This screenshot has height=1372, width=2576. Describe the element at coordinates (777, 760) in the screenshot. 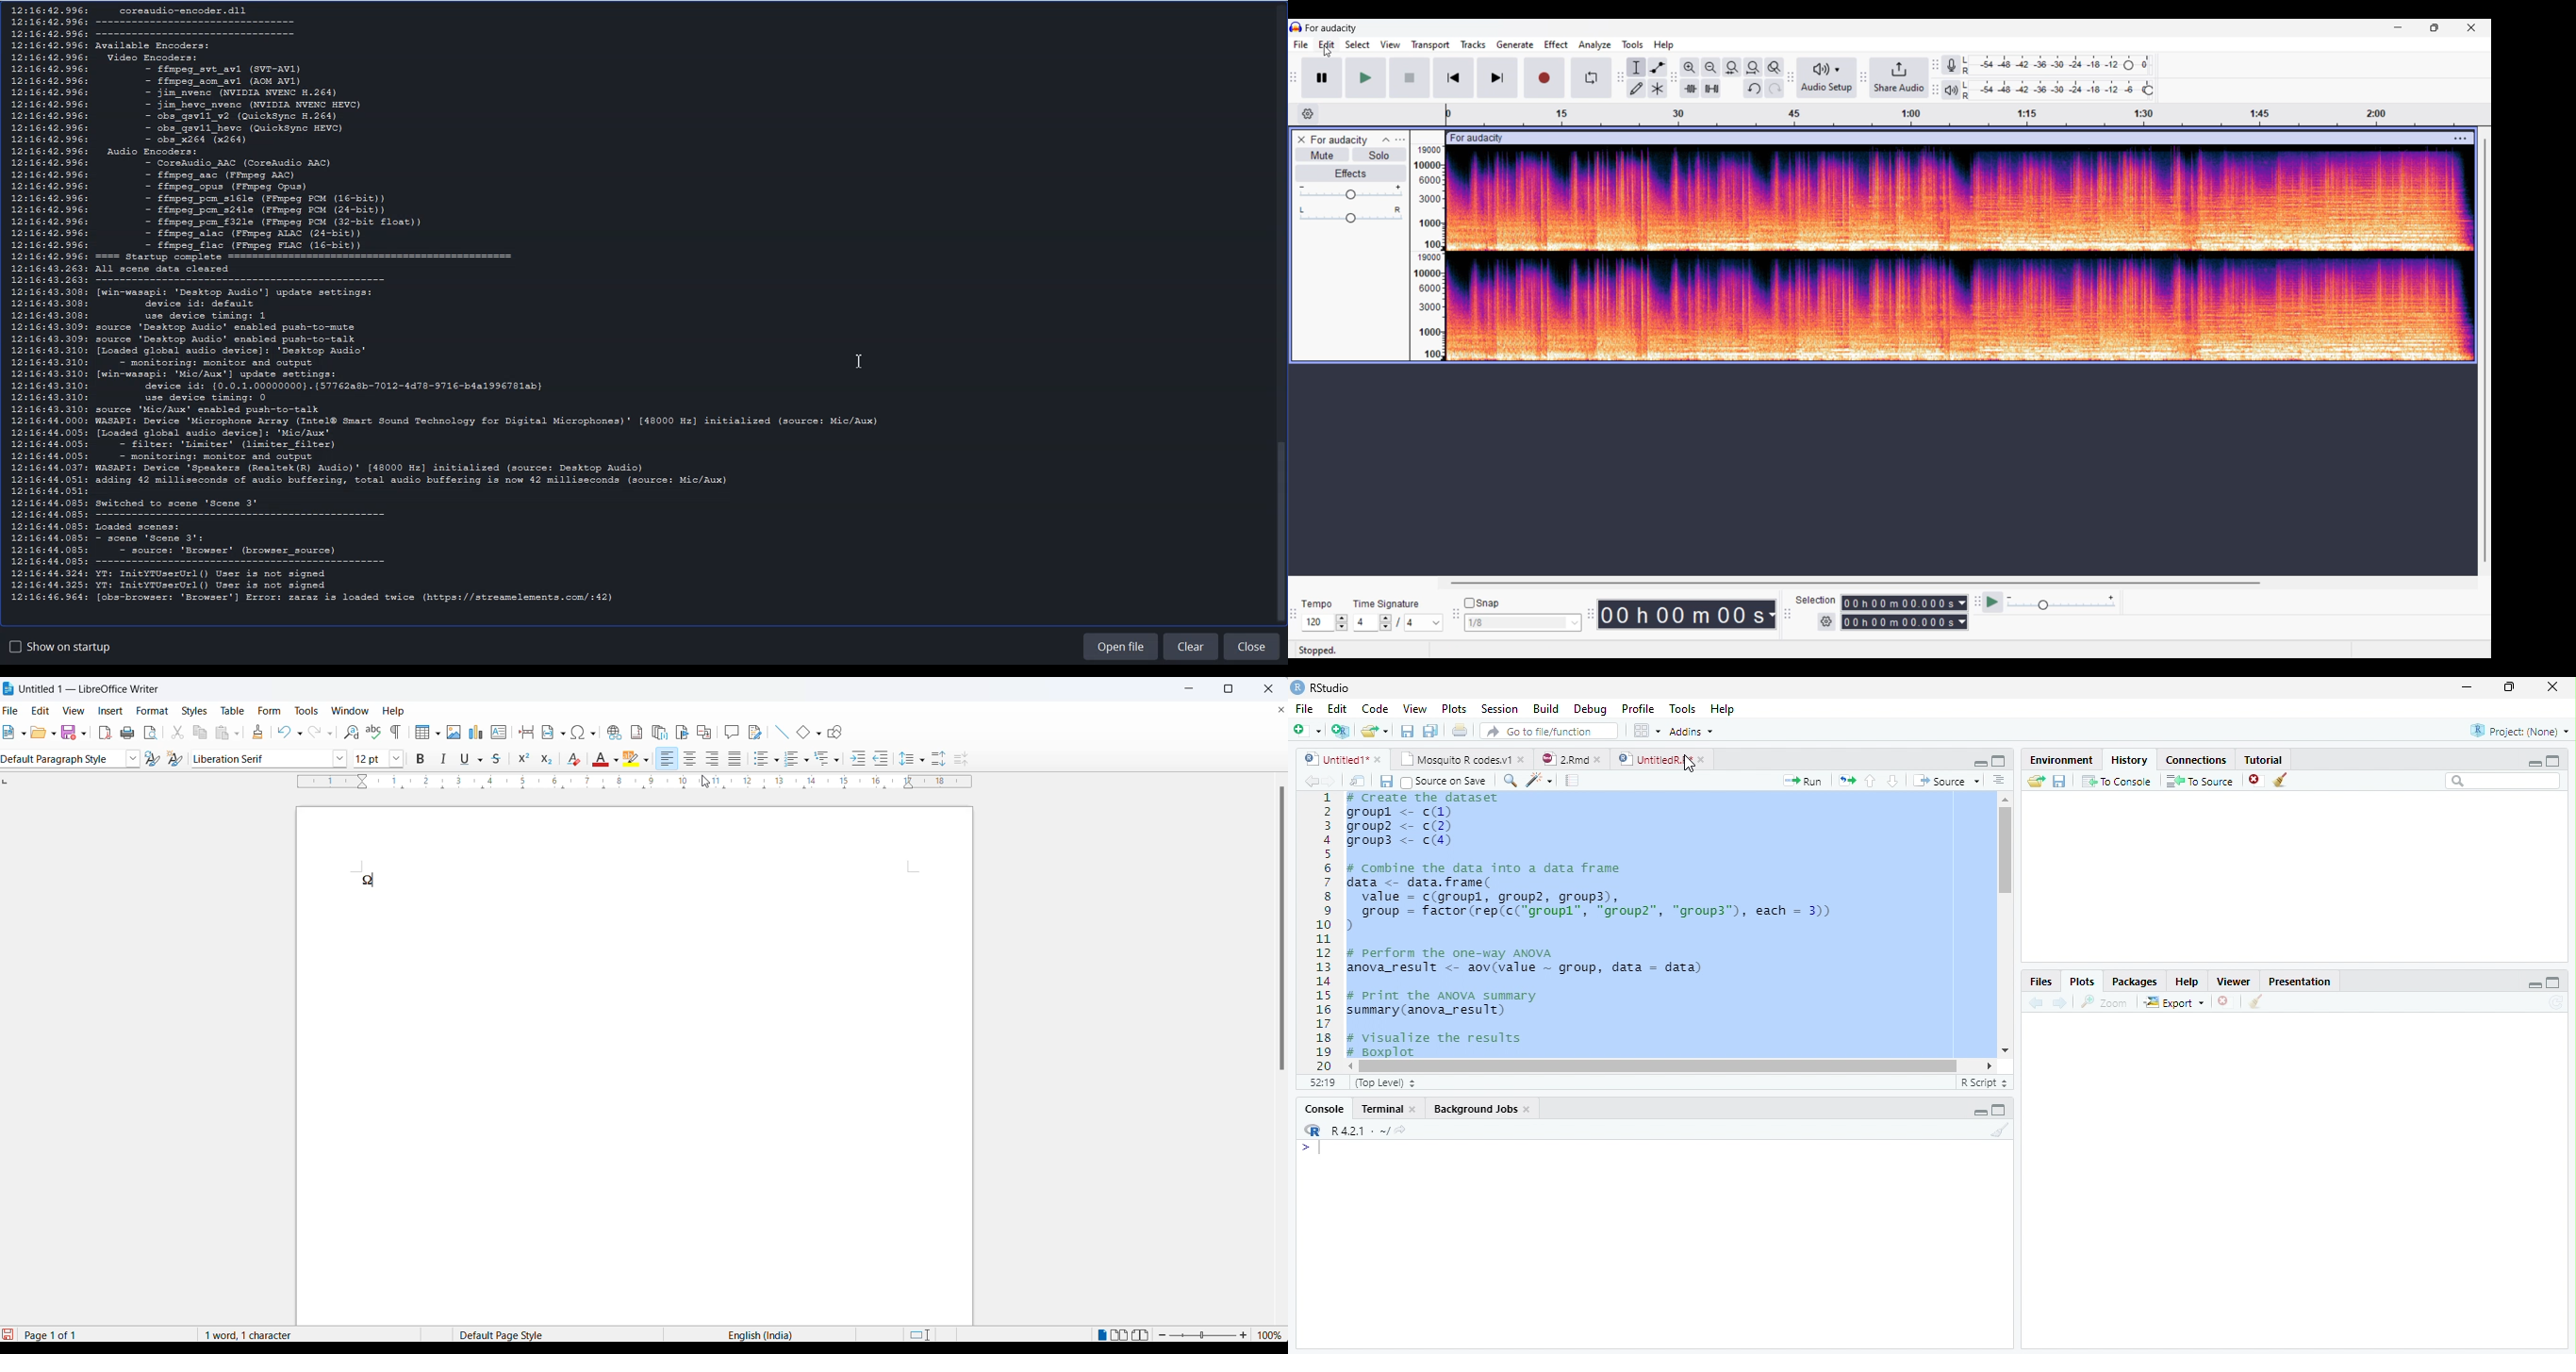

I see `toggle unordered list options` at that location.